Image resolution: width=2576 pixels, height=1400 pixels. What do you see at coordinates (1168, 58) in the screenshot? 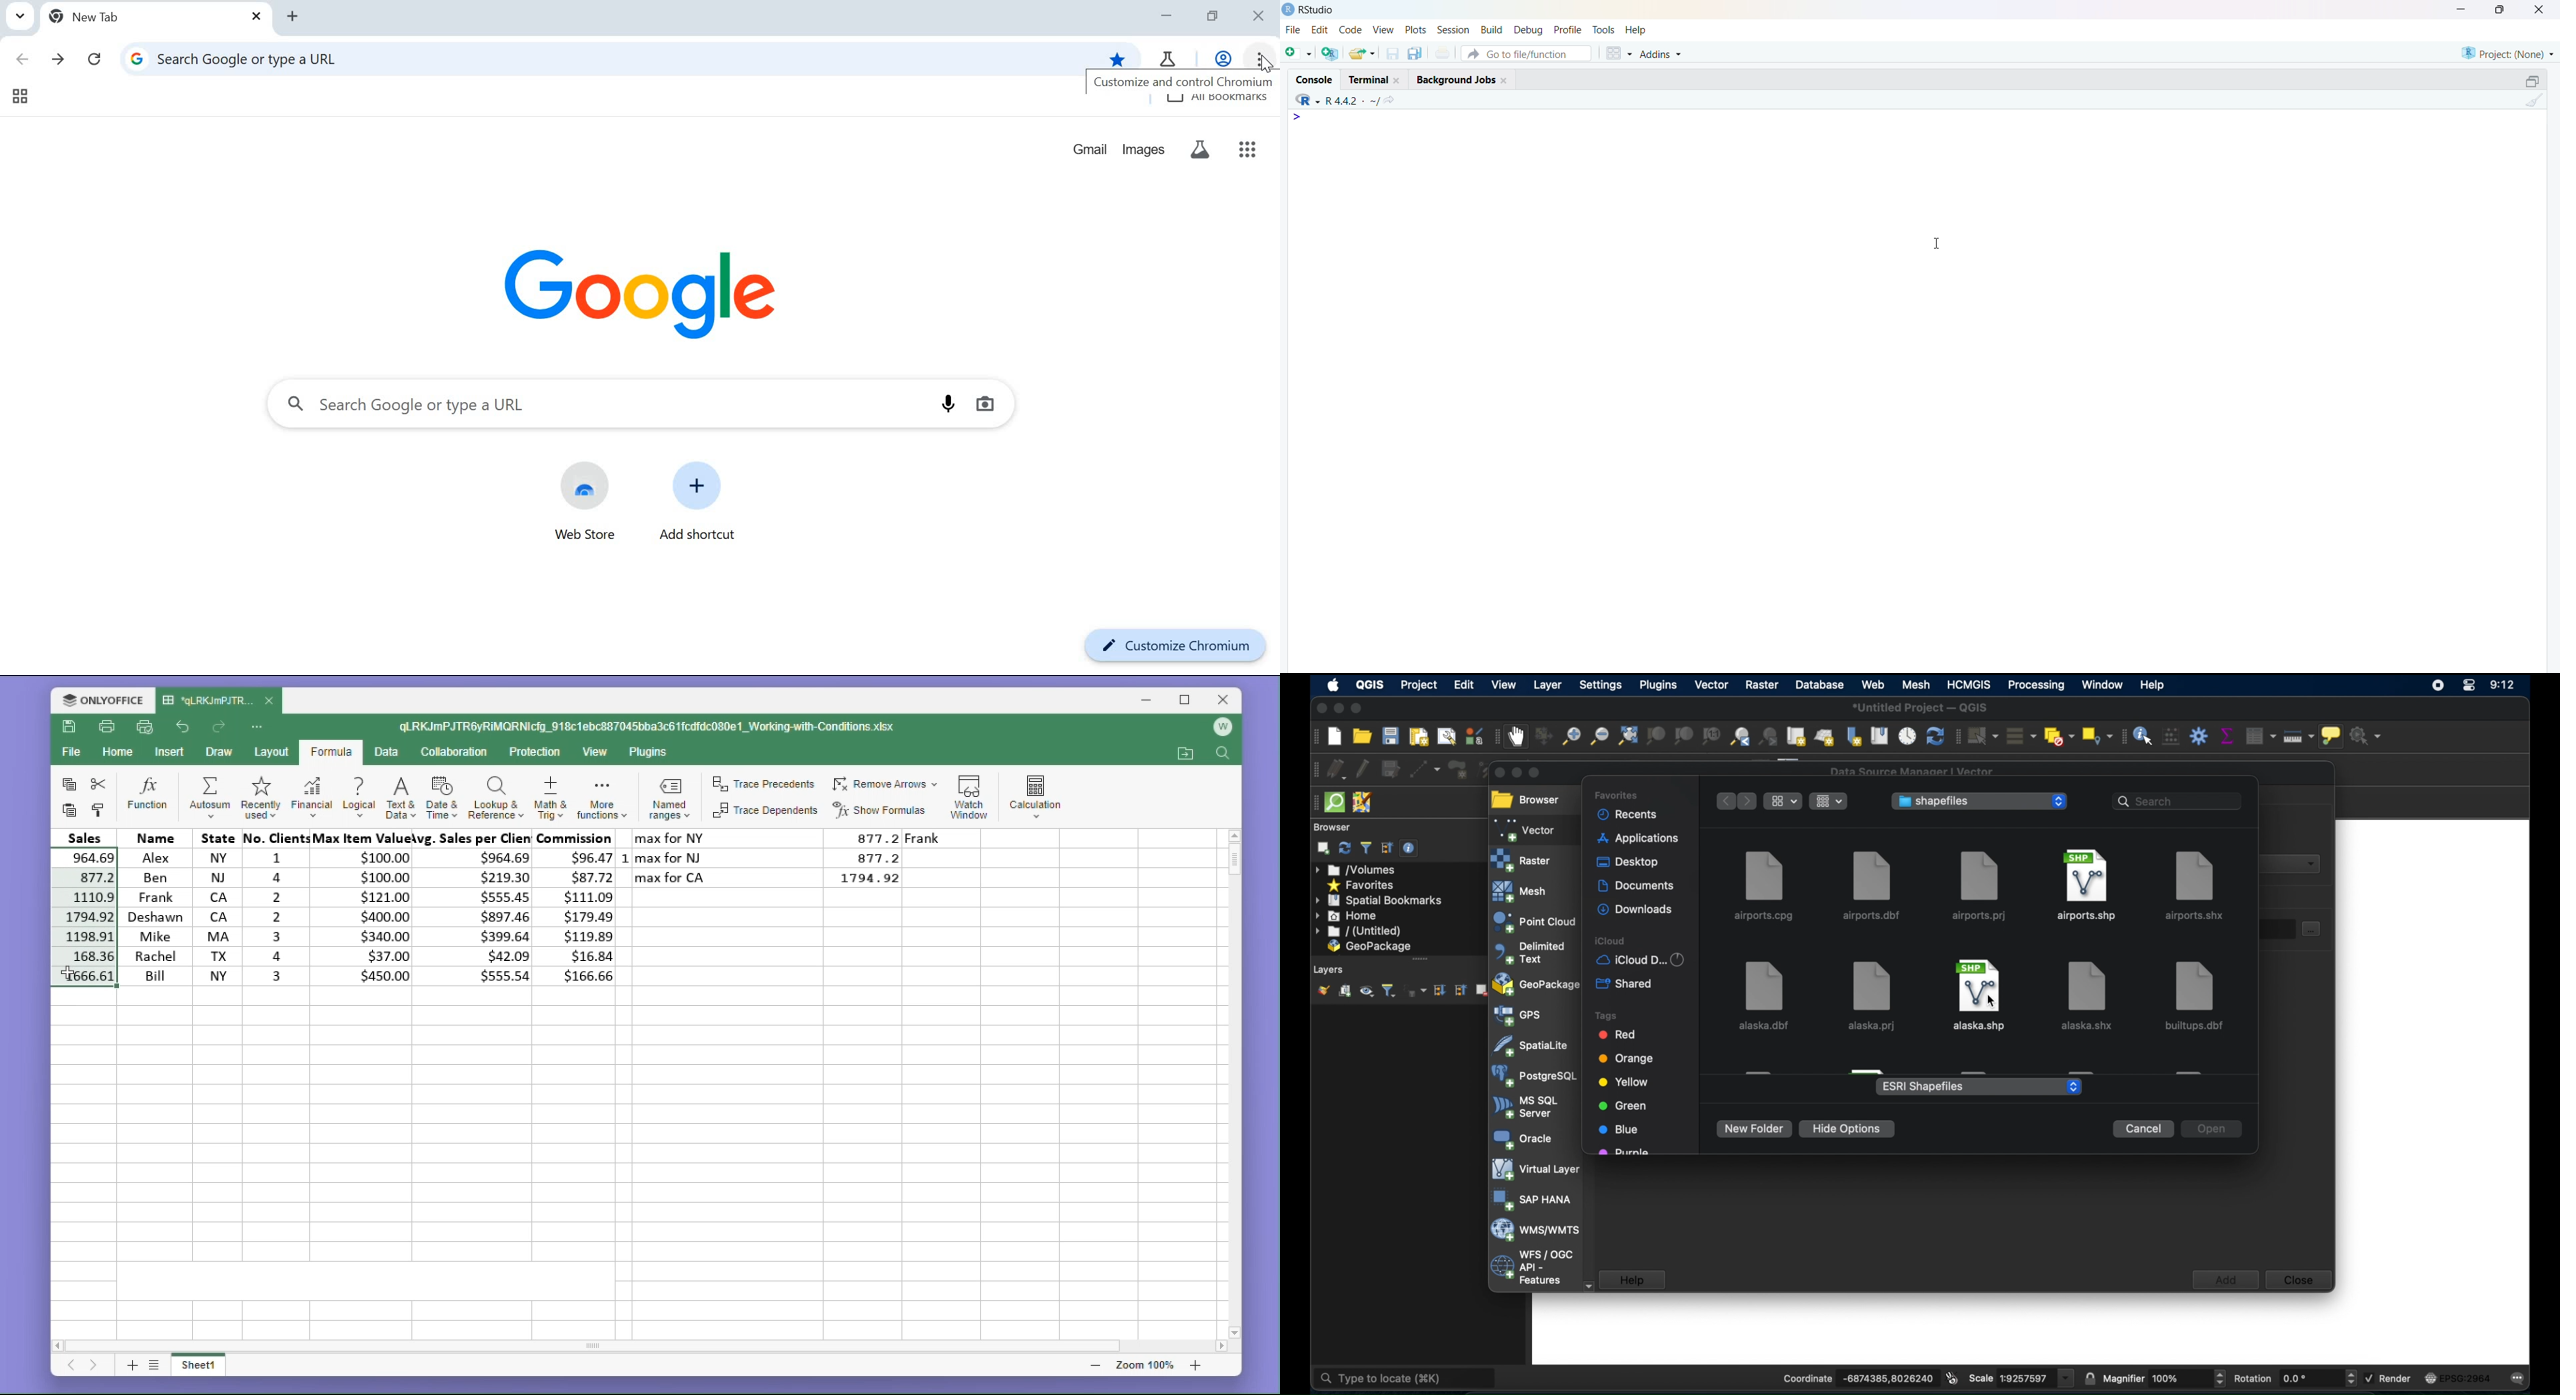
I see `chrome tab` at bounding box center [1168, 58].